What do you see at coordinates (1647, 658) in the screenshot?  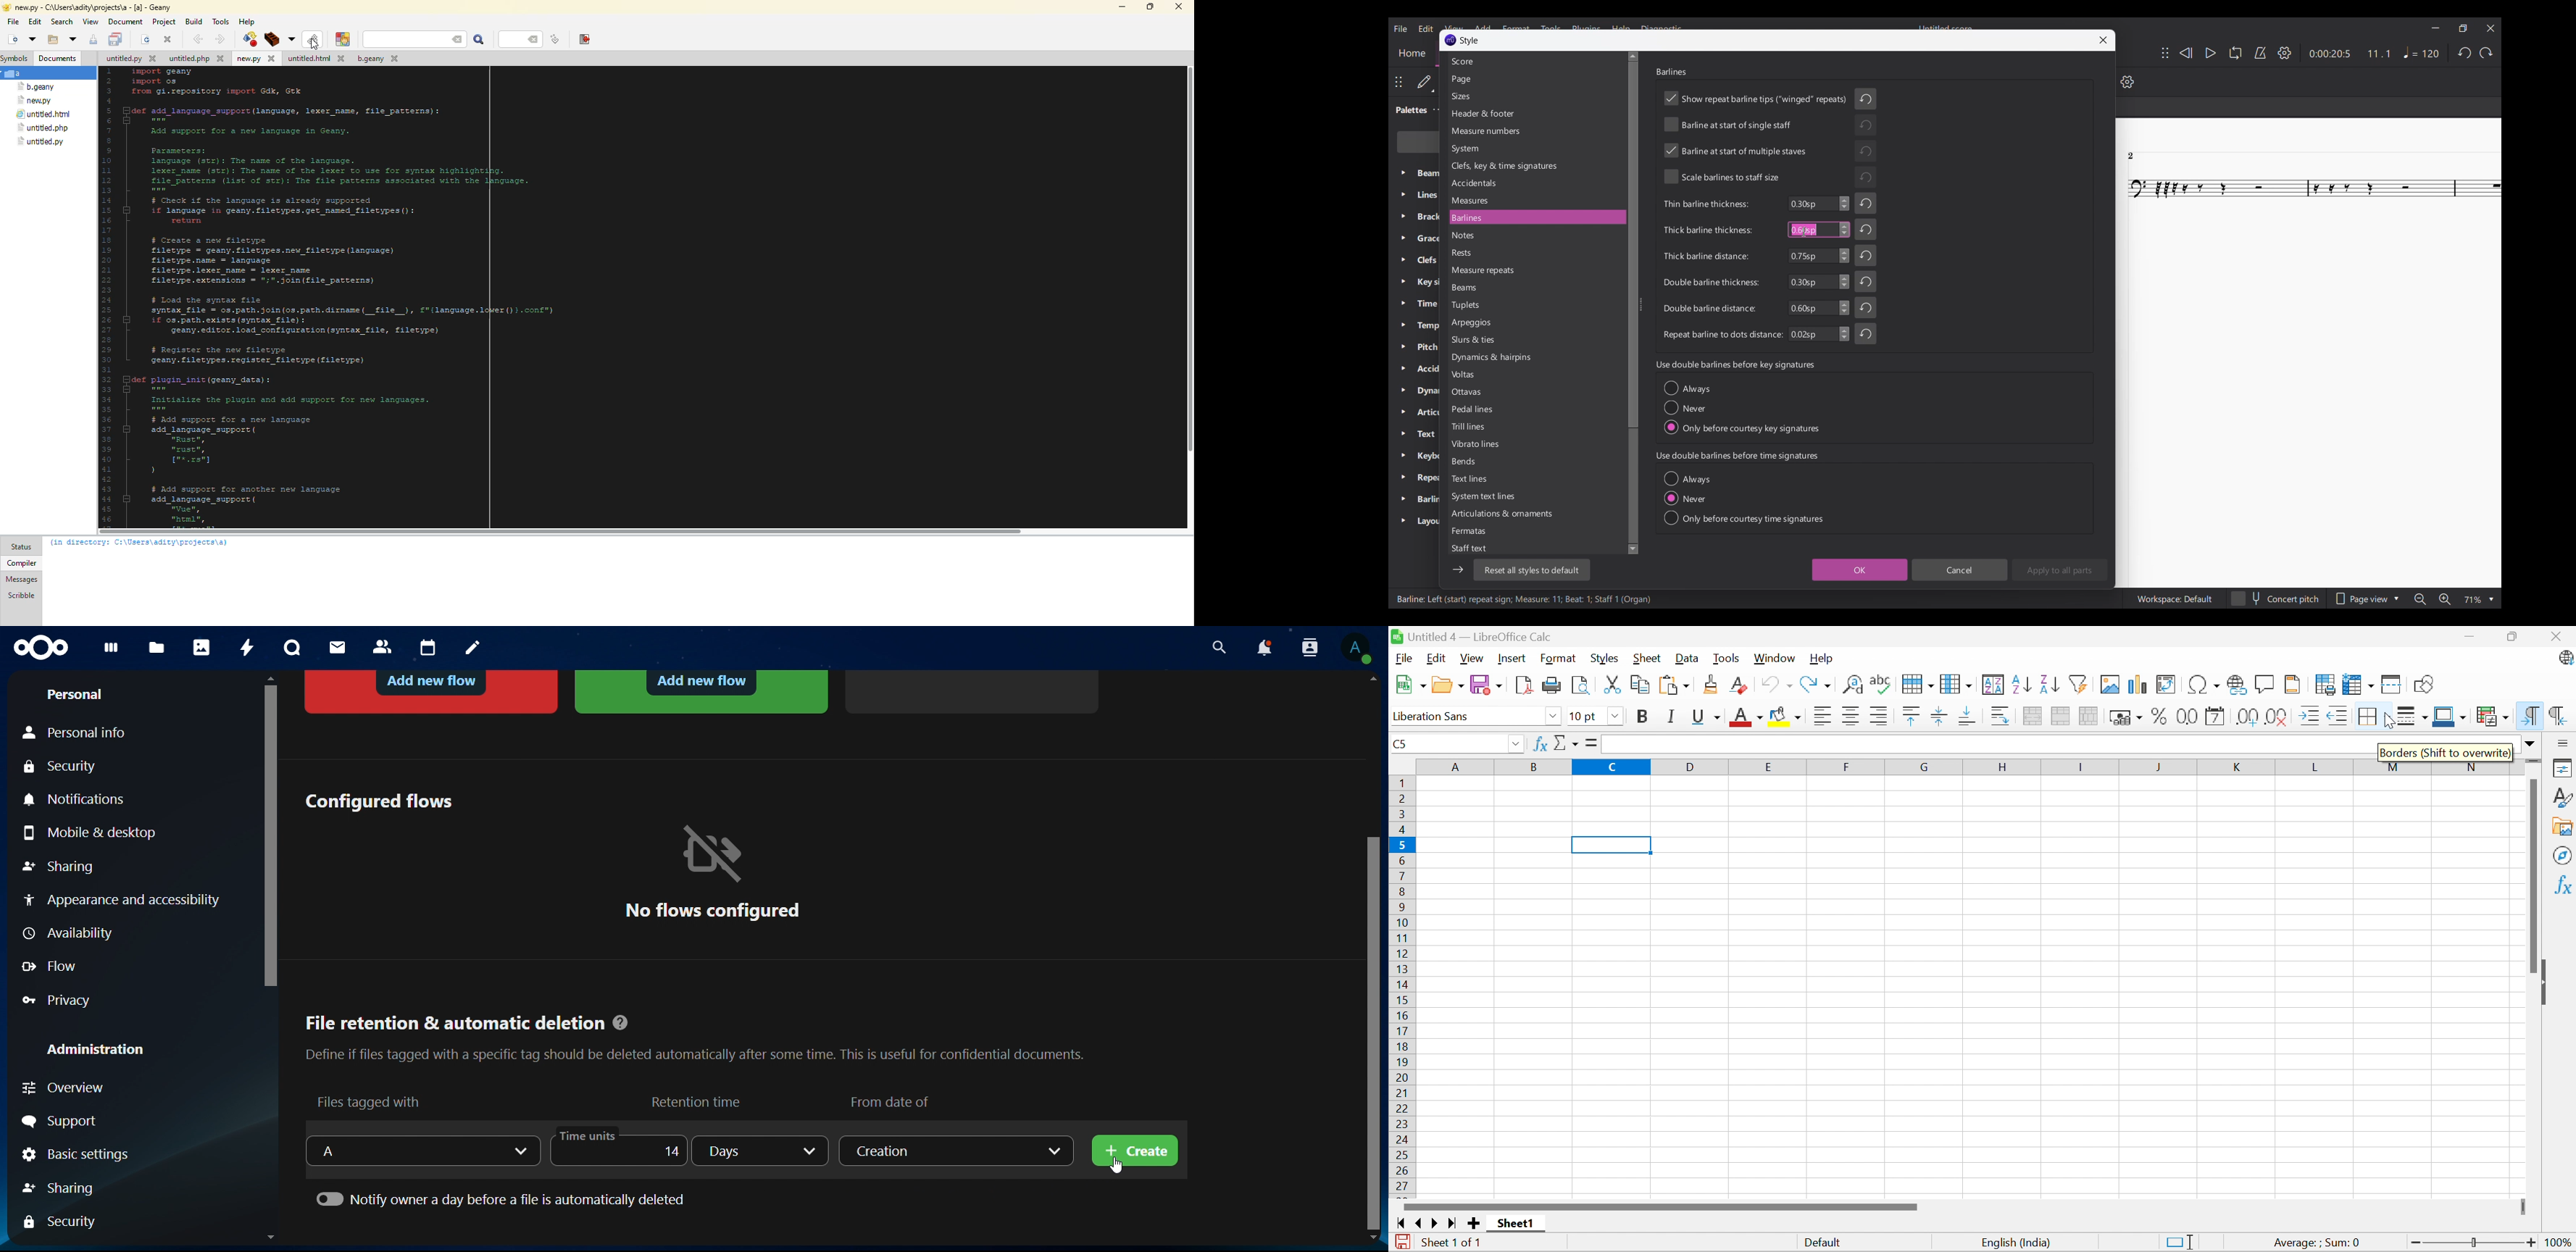 I see `Sheet` at bounding box center [1647, 658].